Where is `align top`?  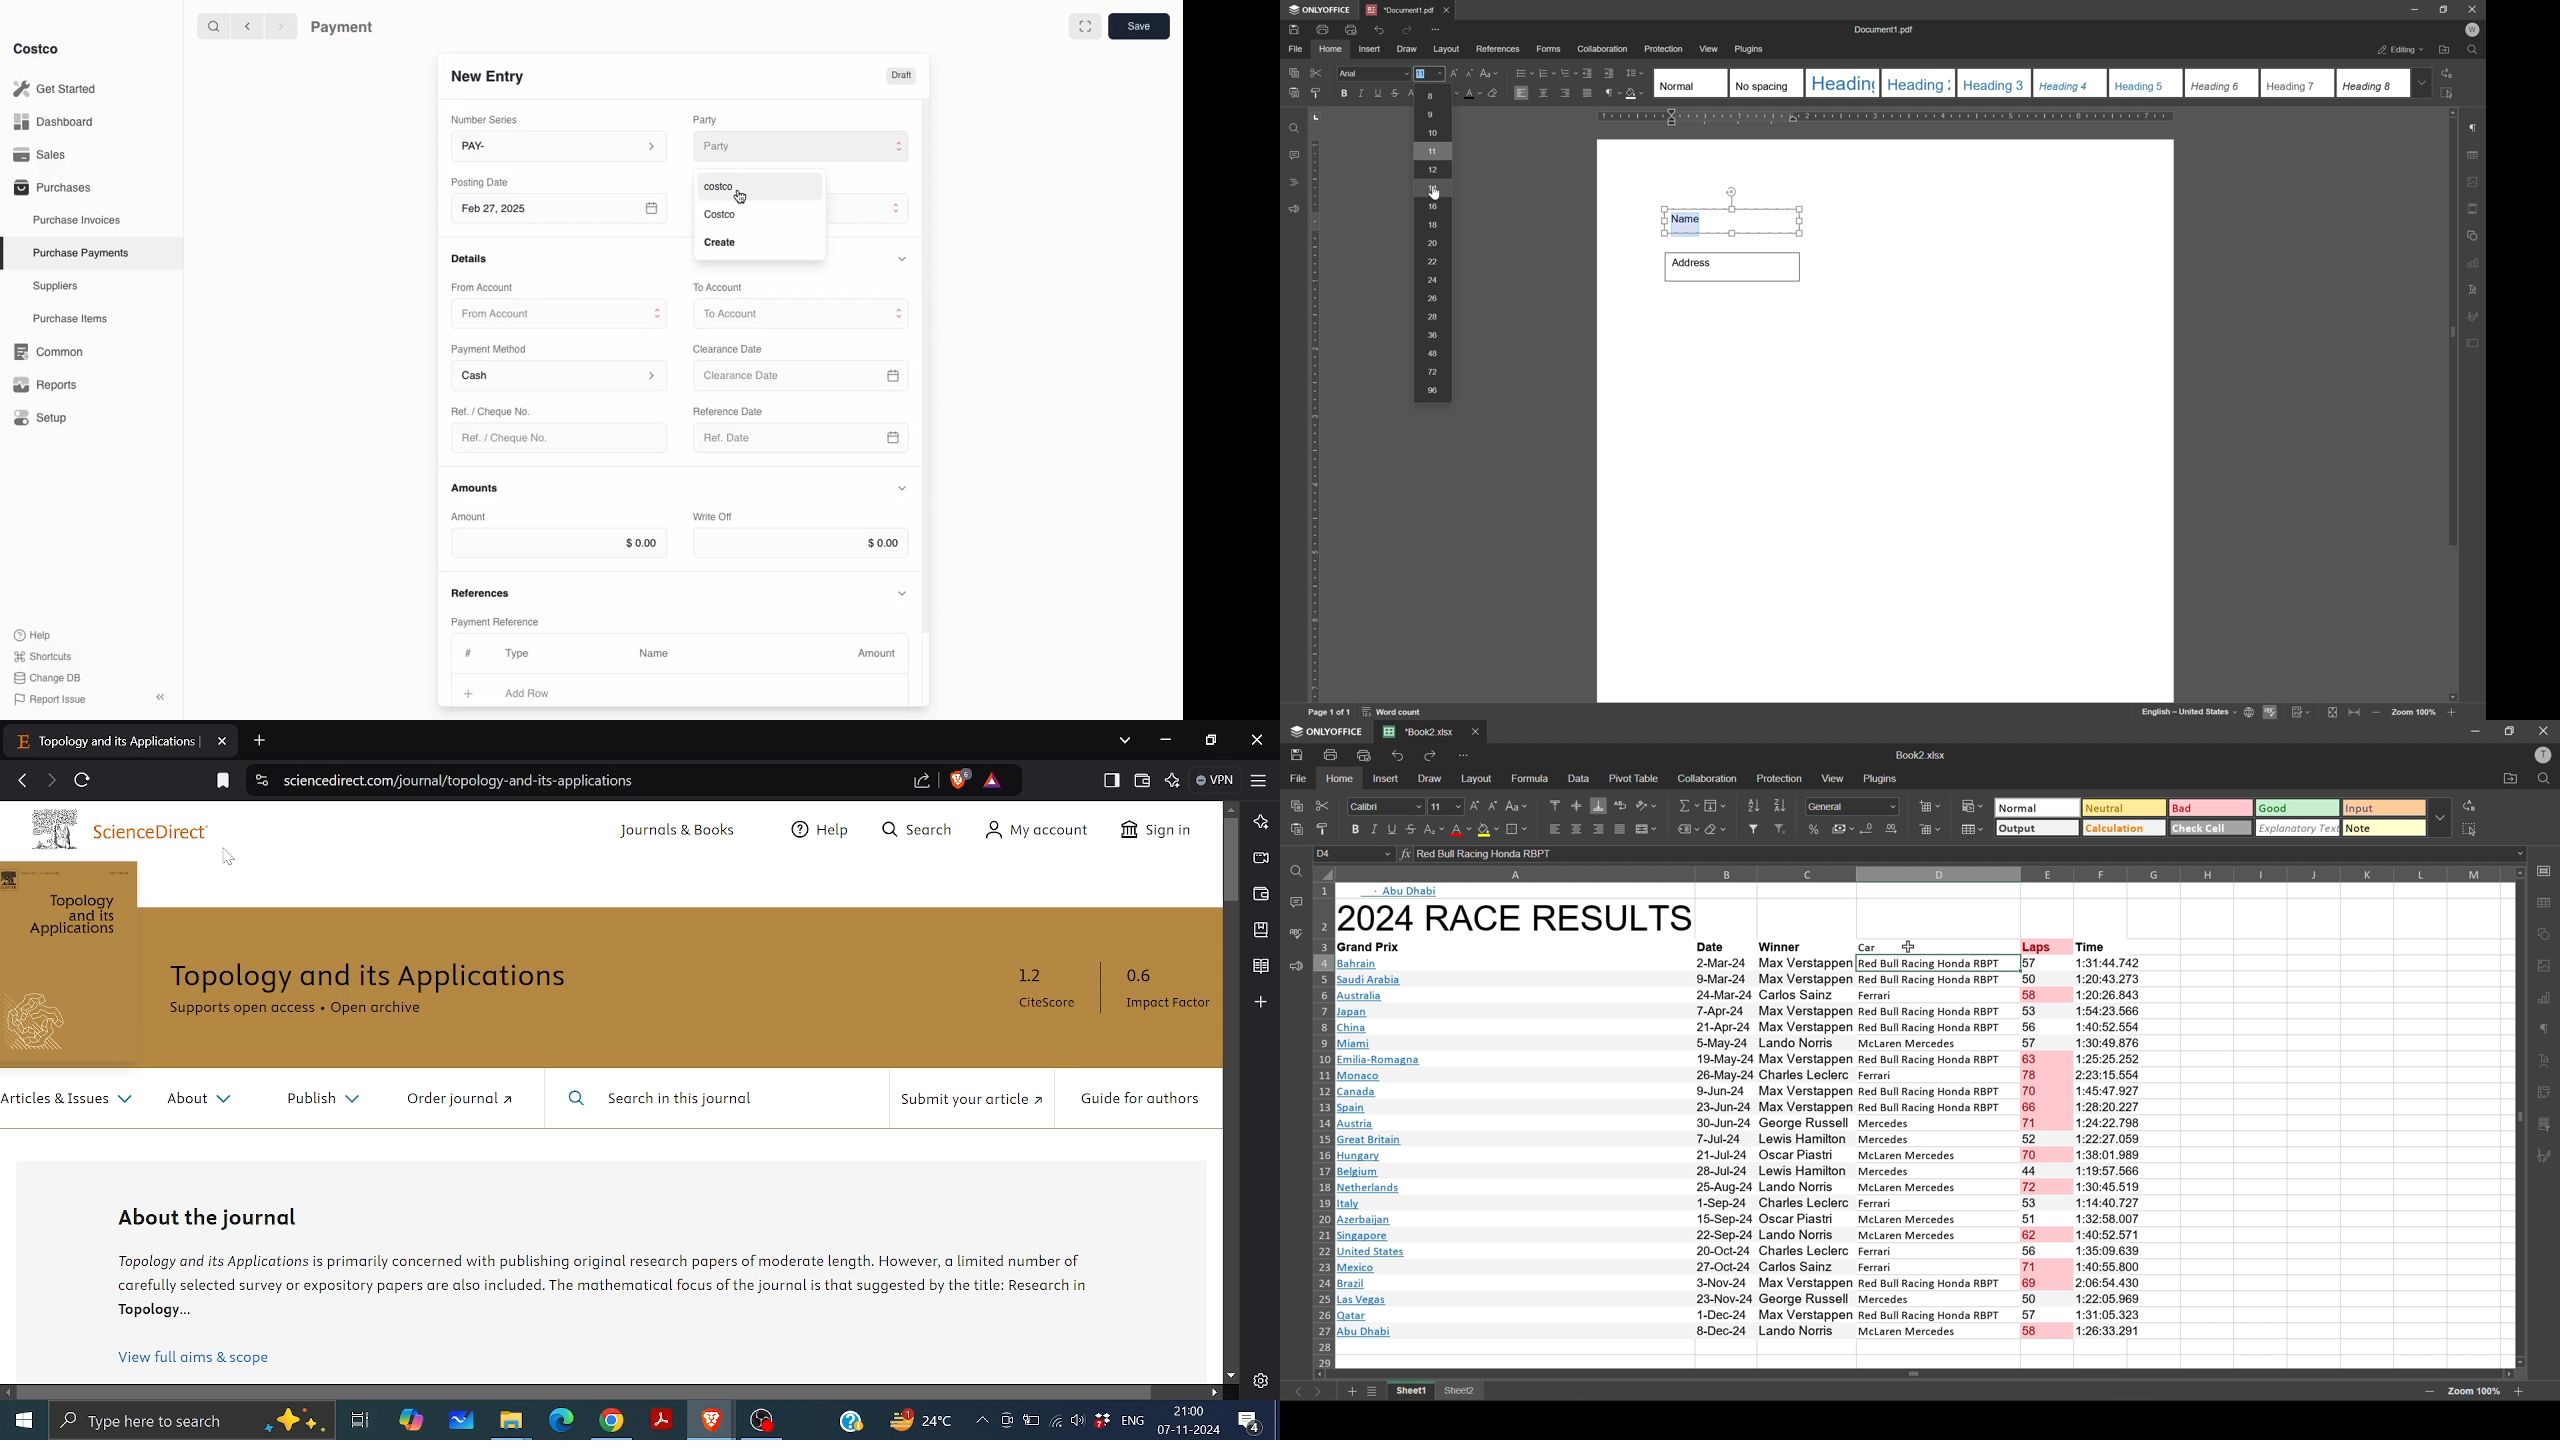 align top is located at coordinates (1555, 805).